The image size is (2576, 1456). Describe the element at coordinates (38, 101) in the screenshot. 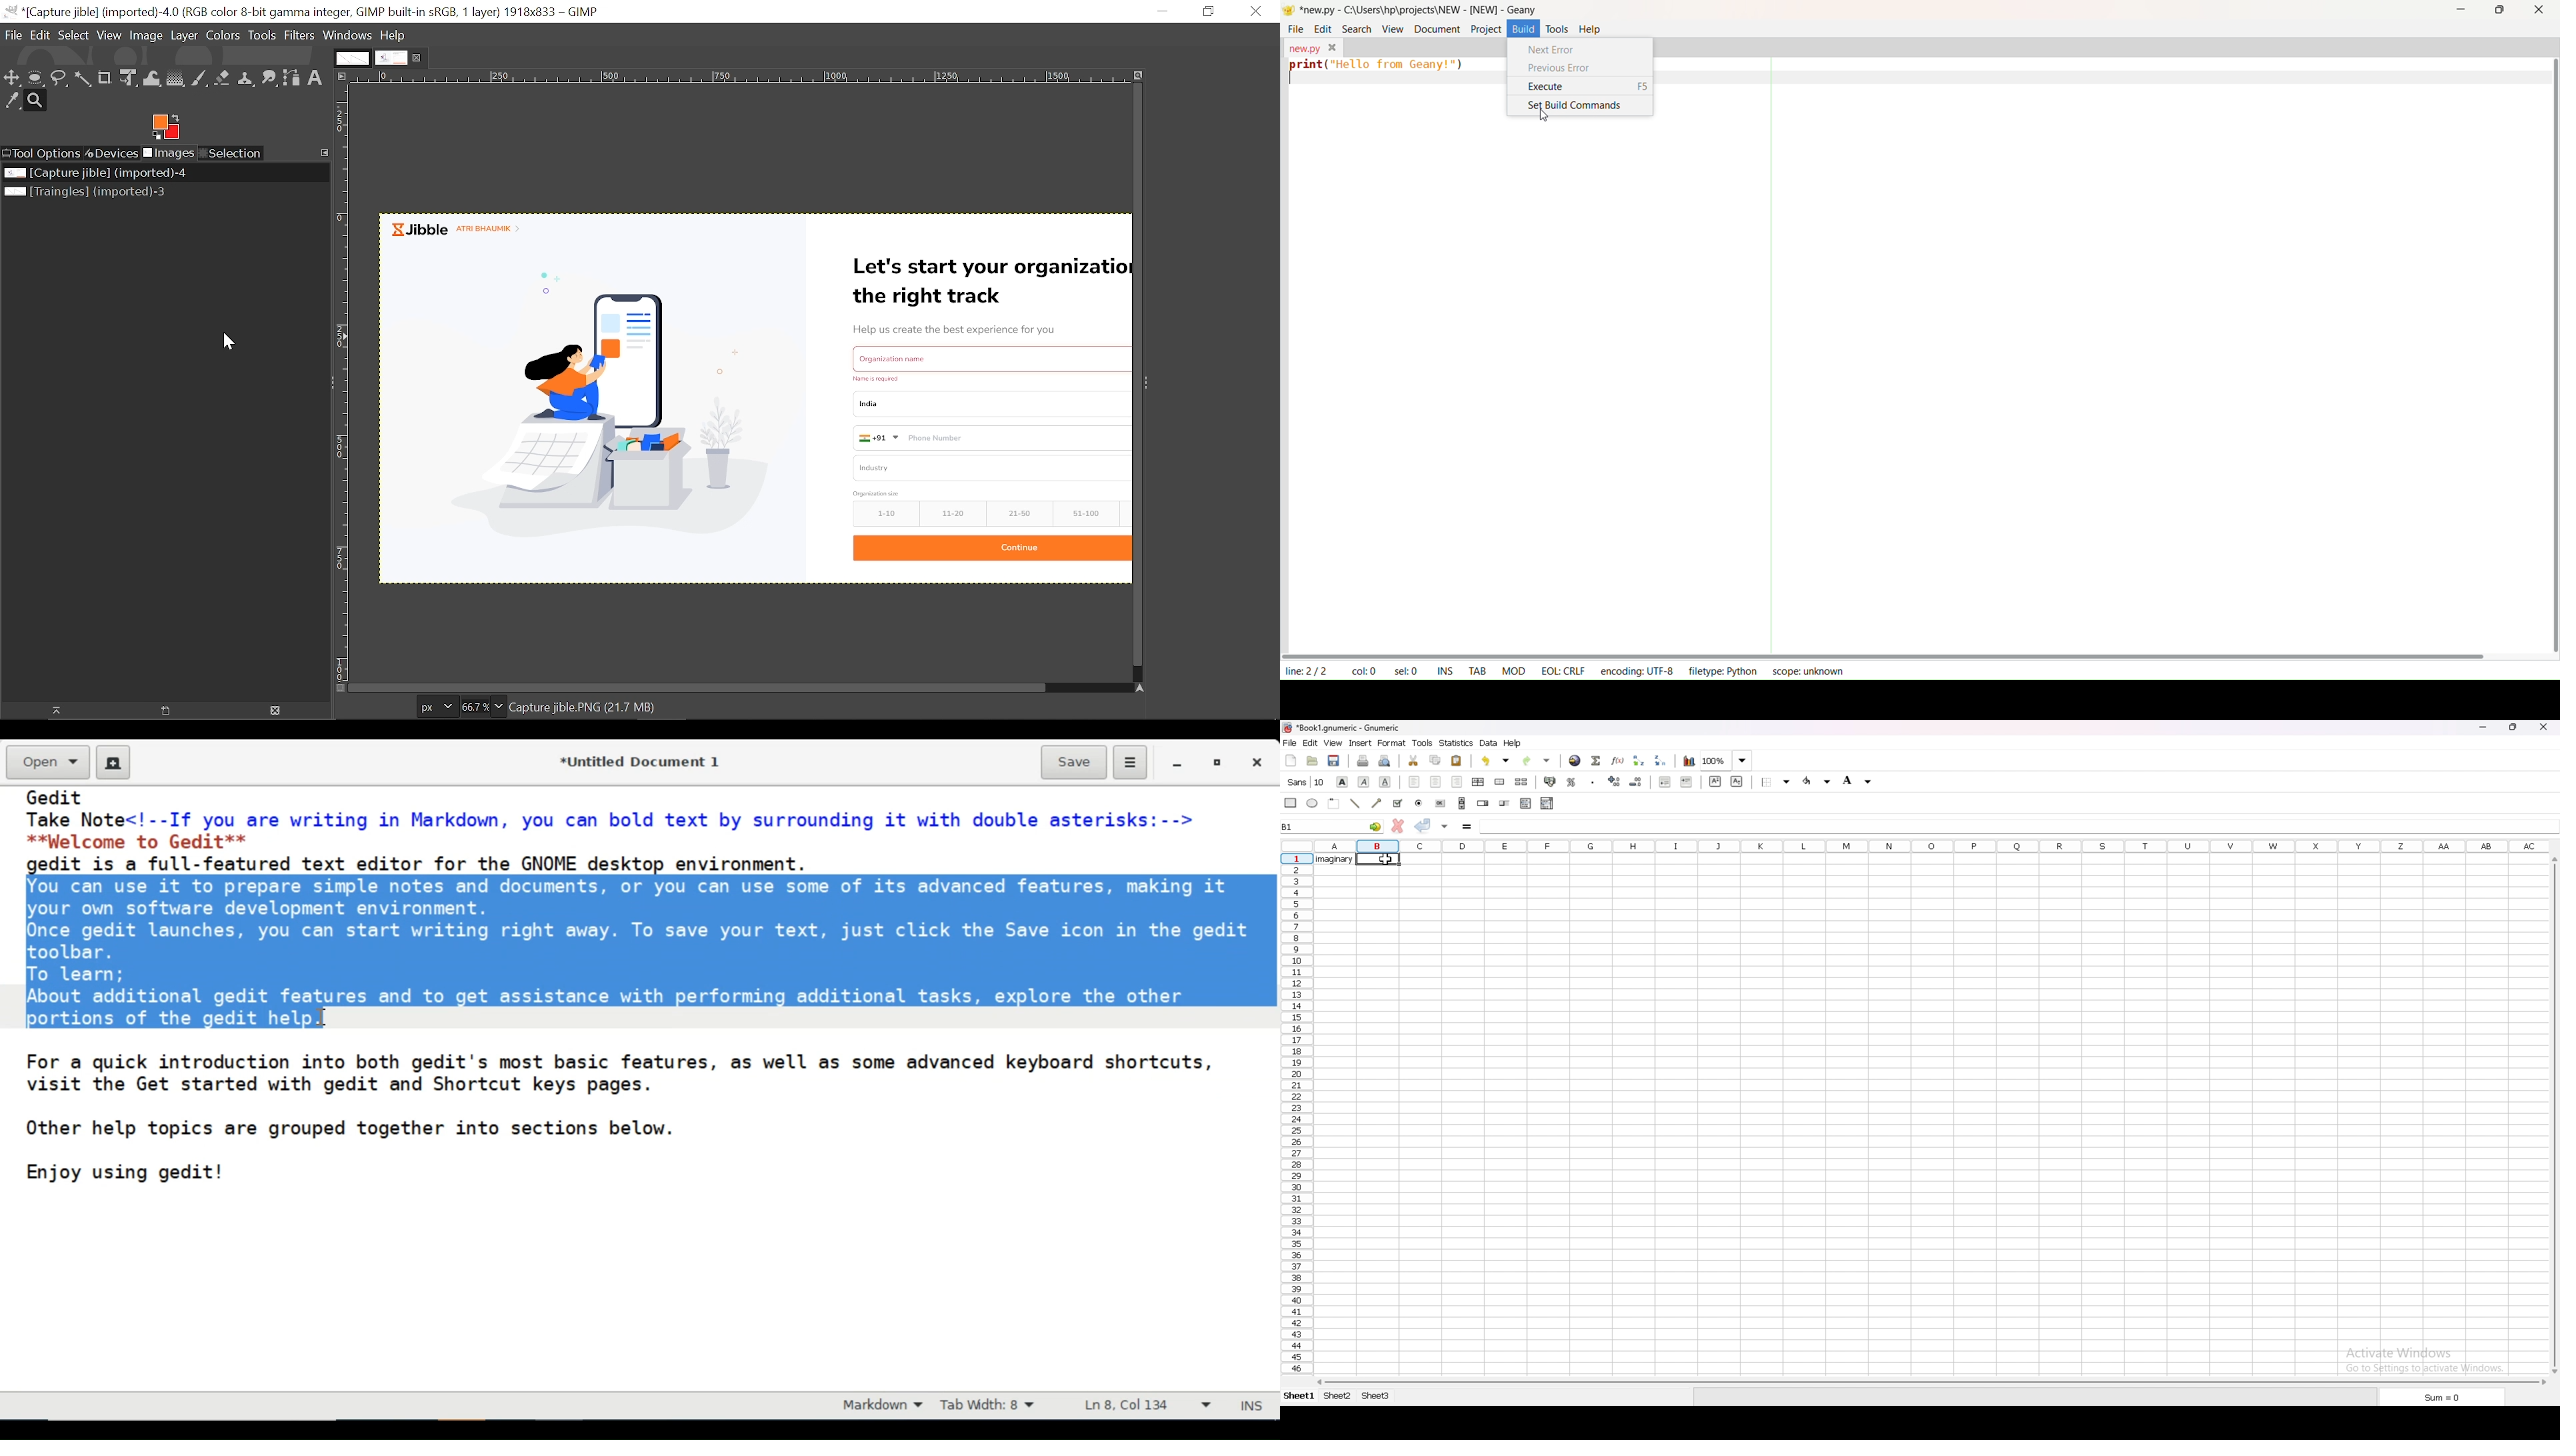

I see `Zoom tool` at that location.